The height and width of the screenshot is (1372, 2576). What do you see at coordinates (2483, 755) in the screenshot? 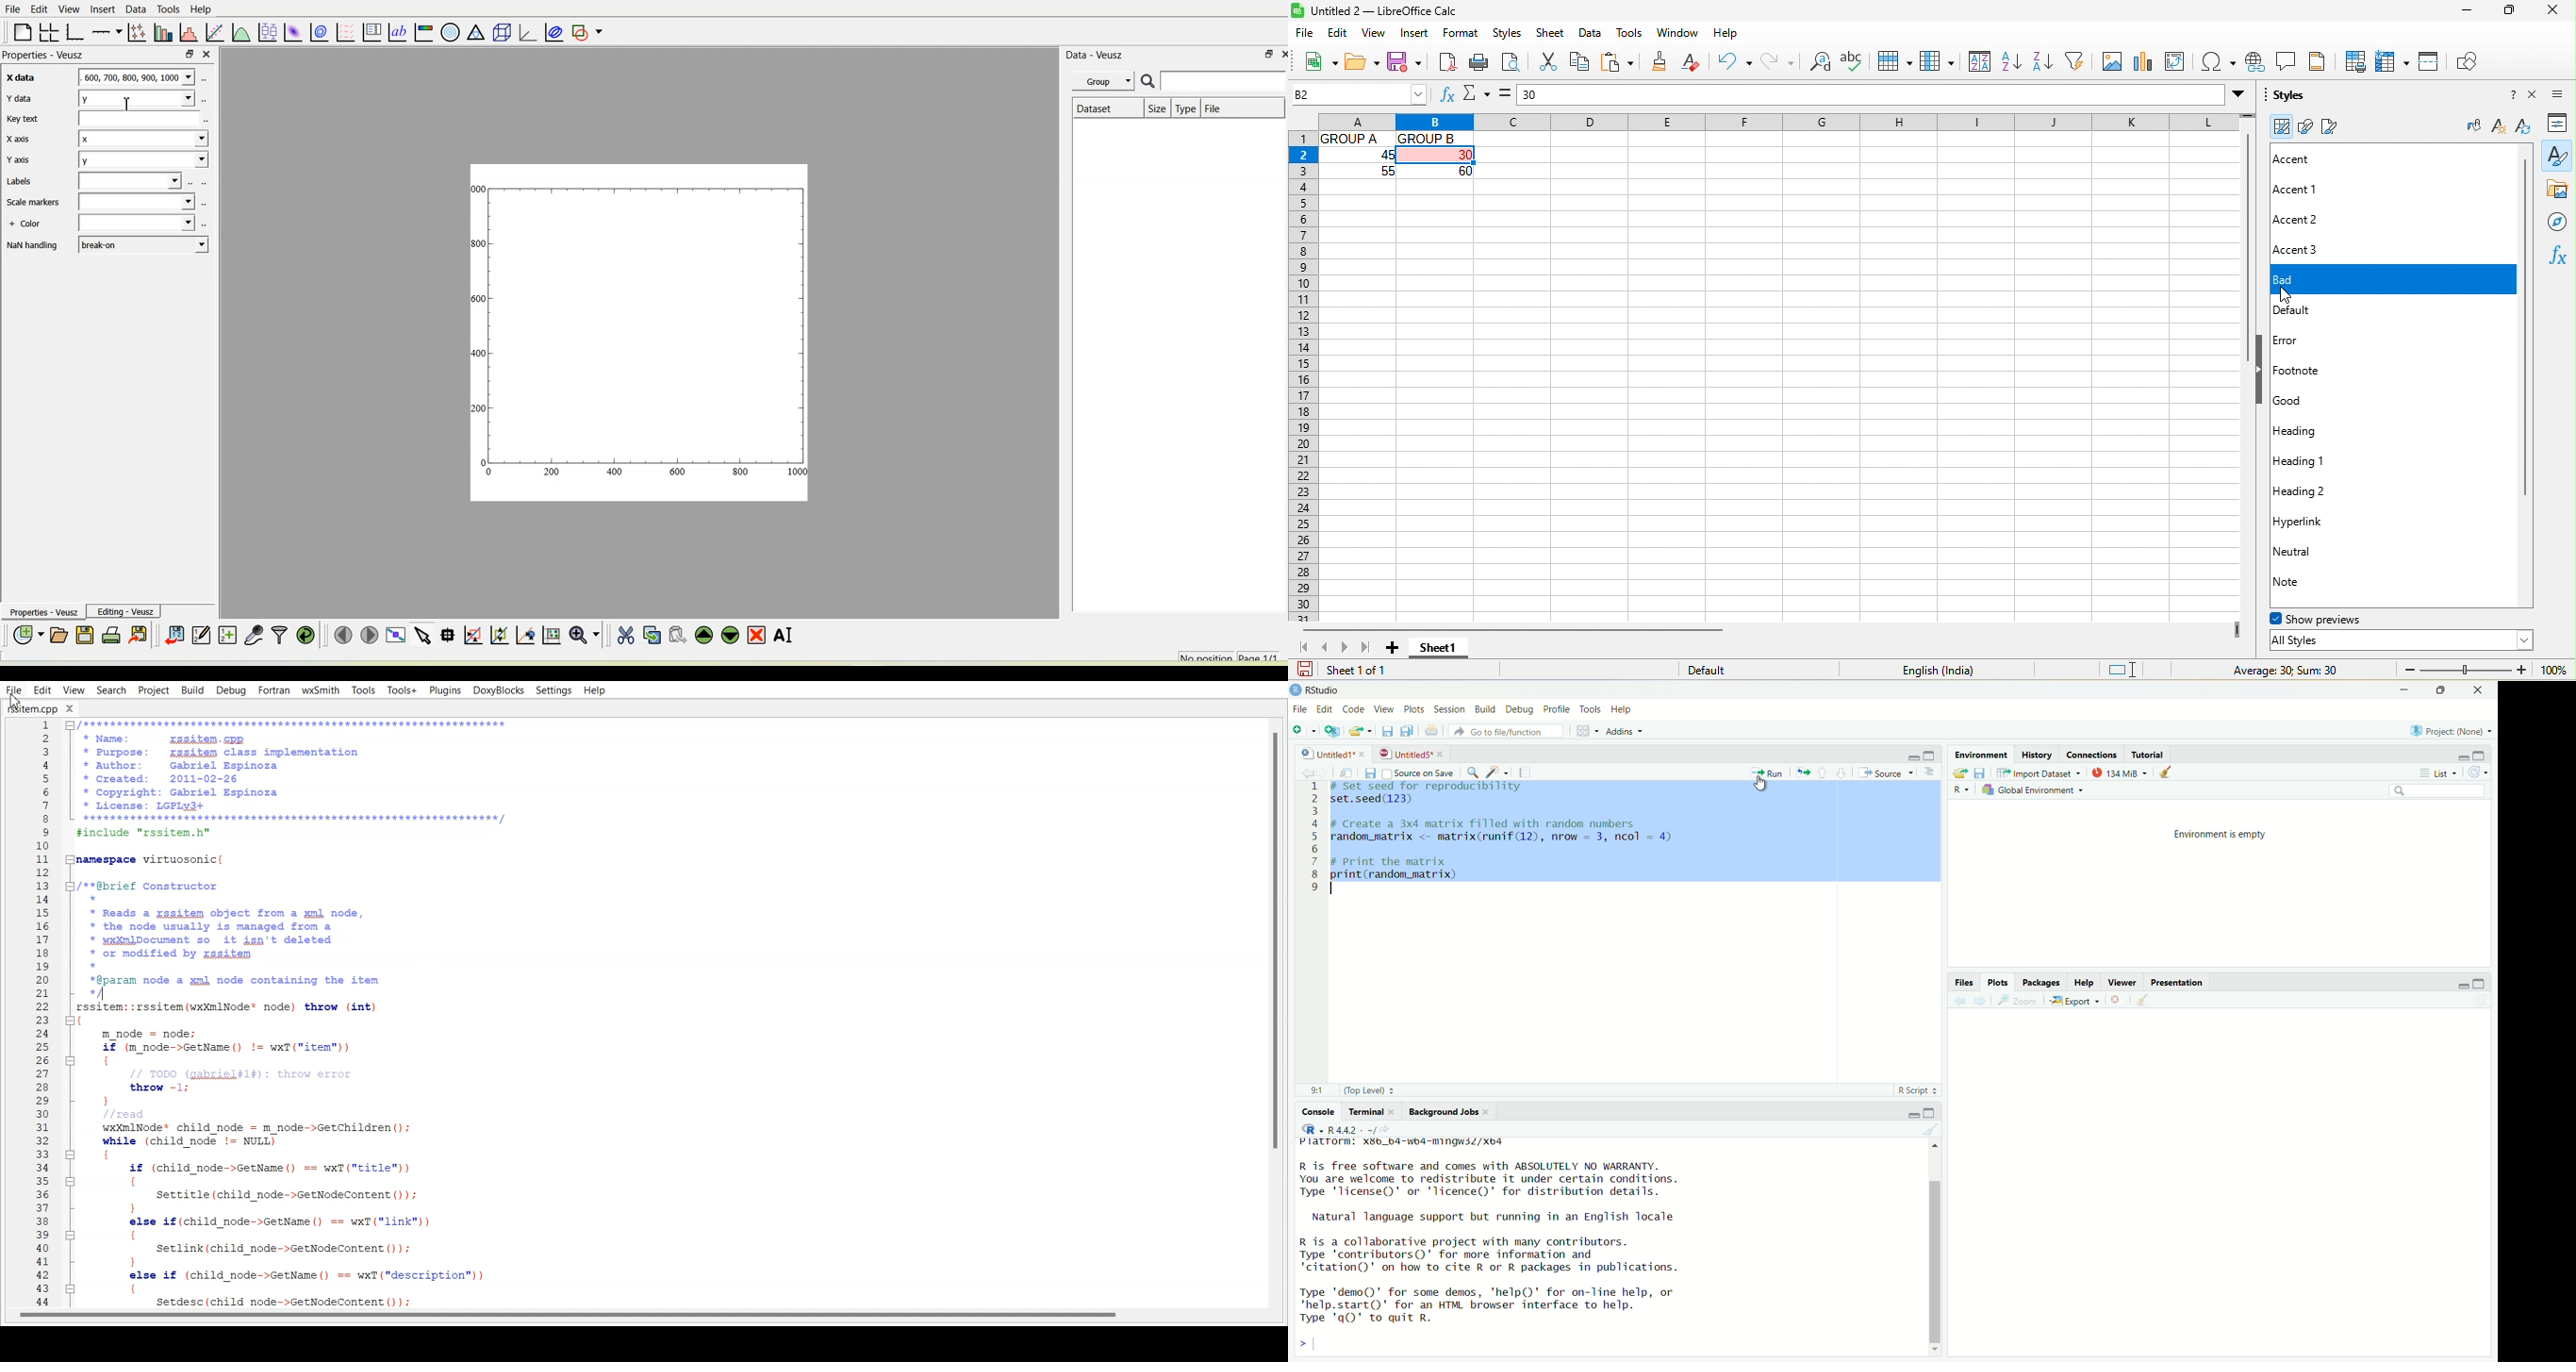
I see `maximise` at bounding box center [2483, 755].